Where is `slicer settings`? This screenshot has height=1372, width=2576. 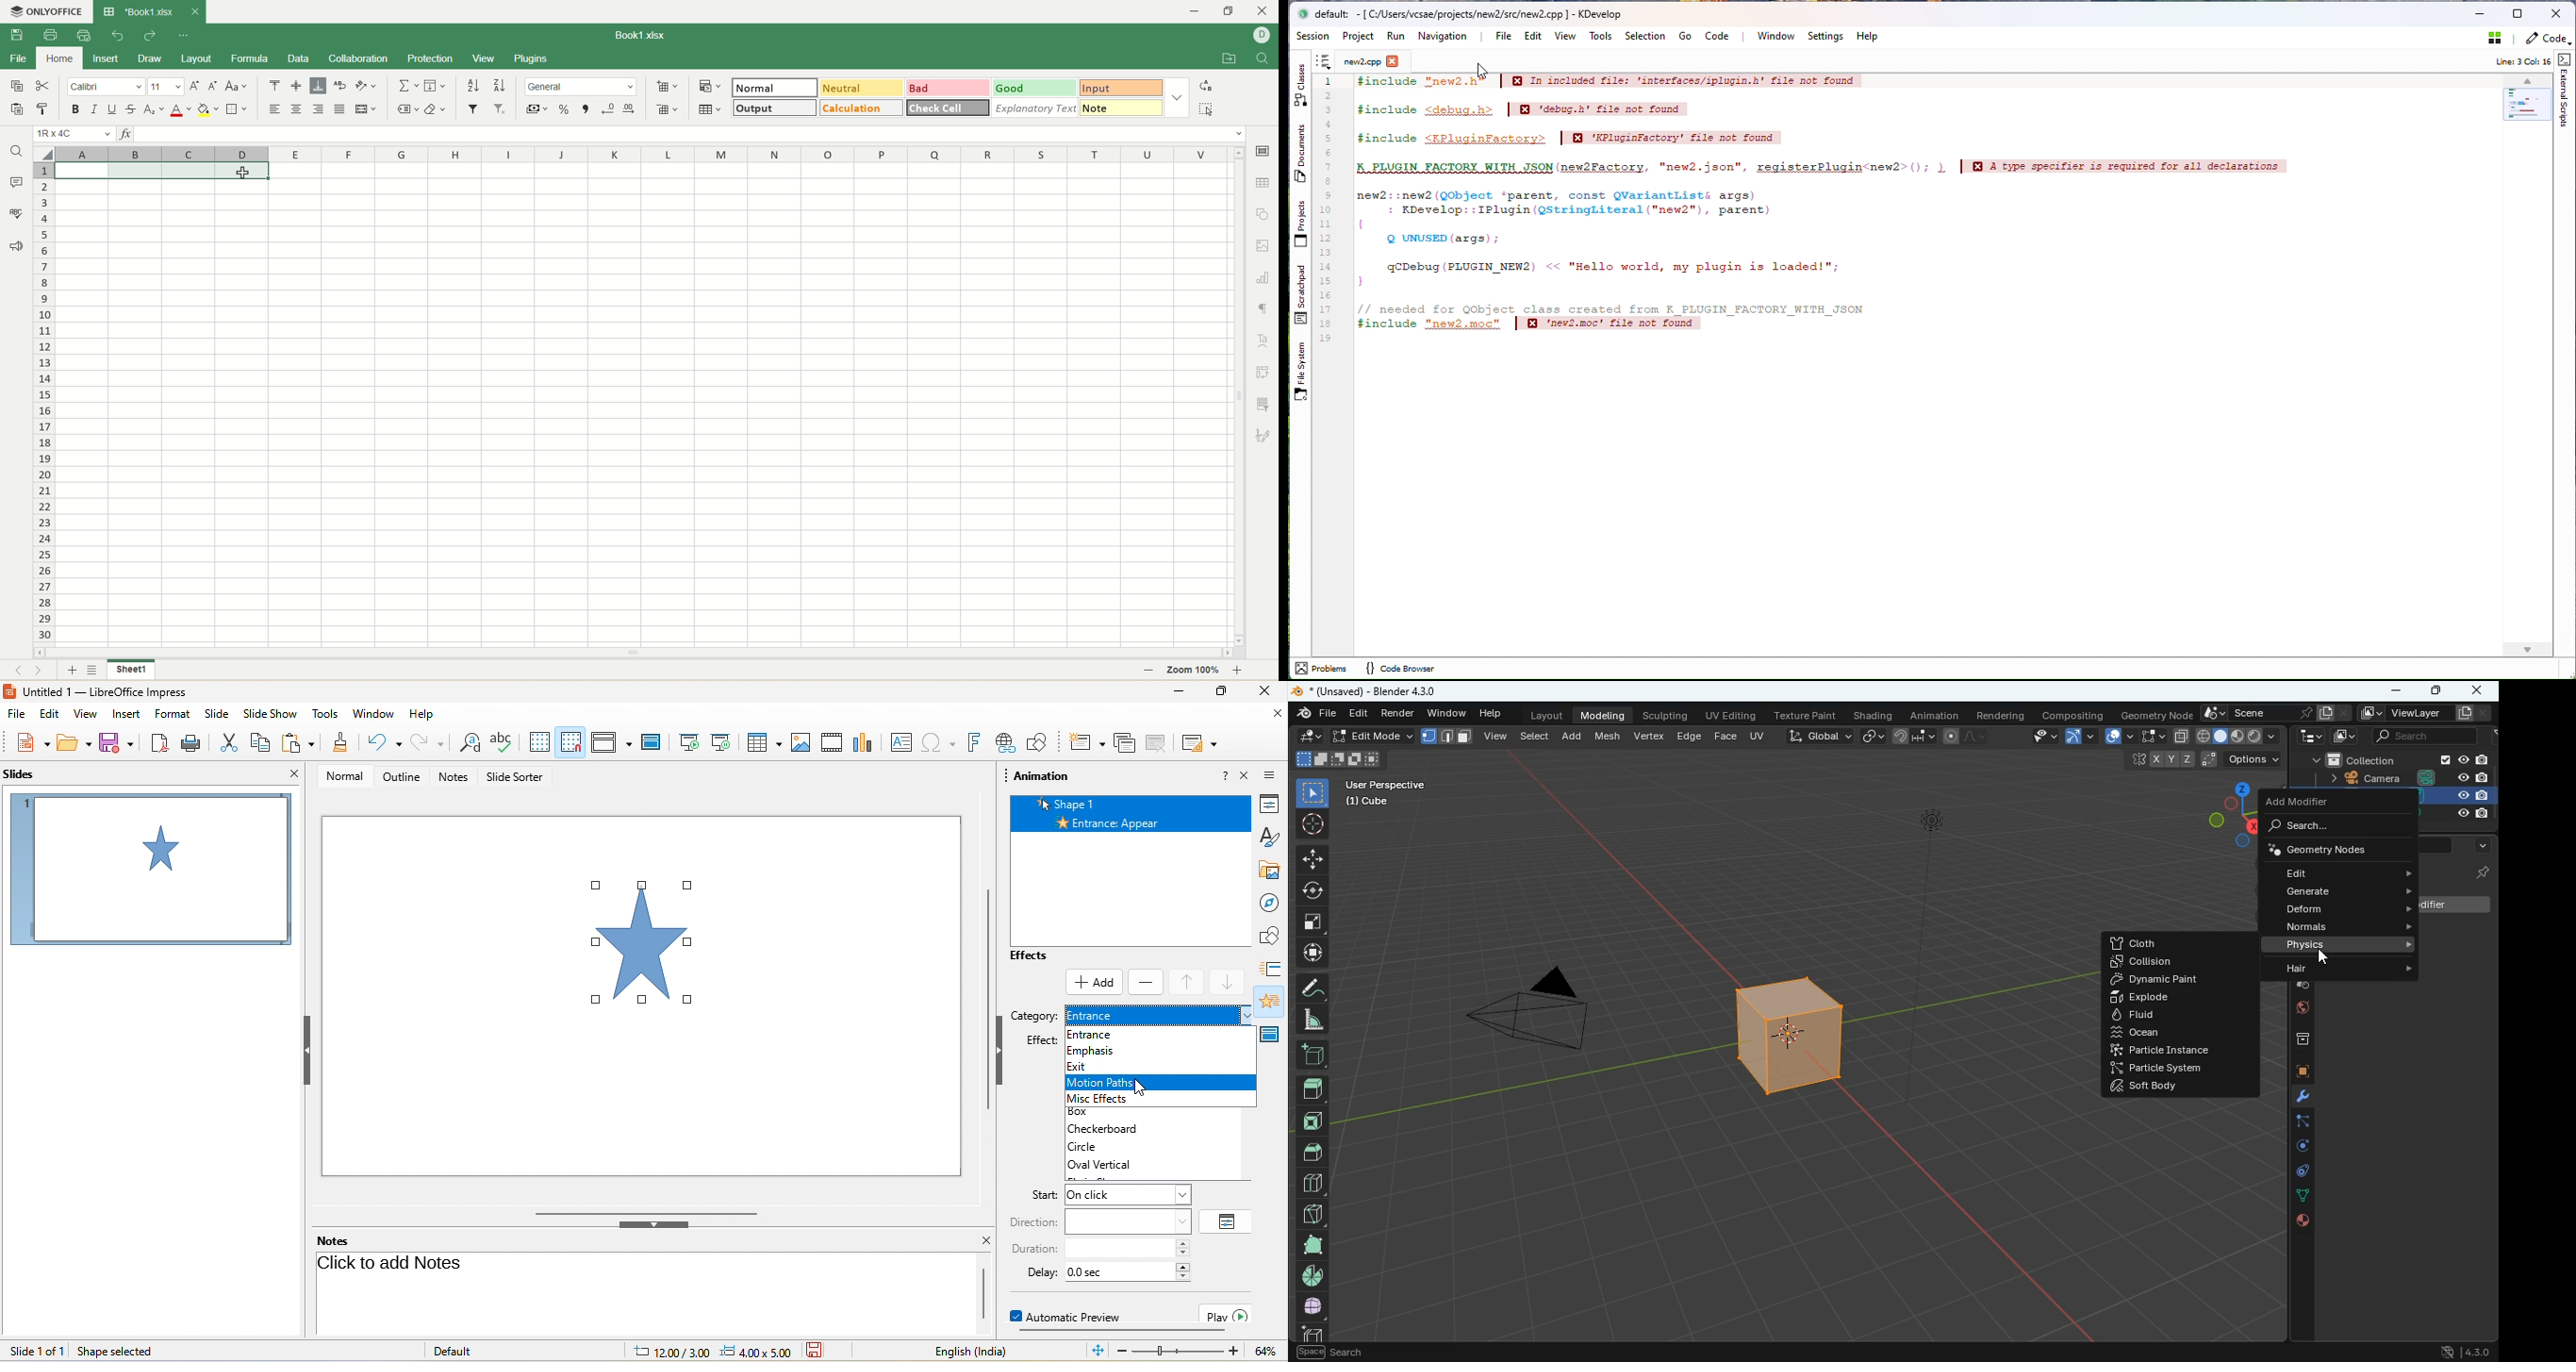
slicer settings is located at coordinates (1266, 404).